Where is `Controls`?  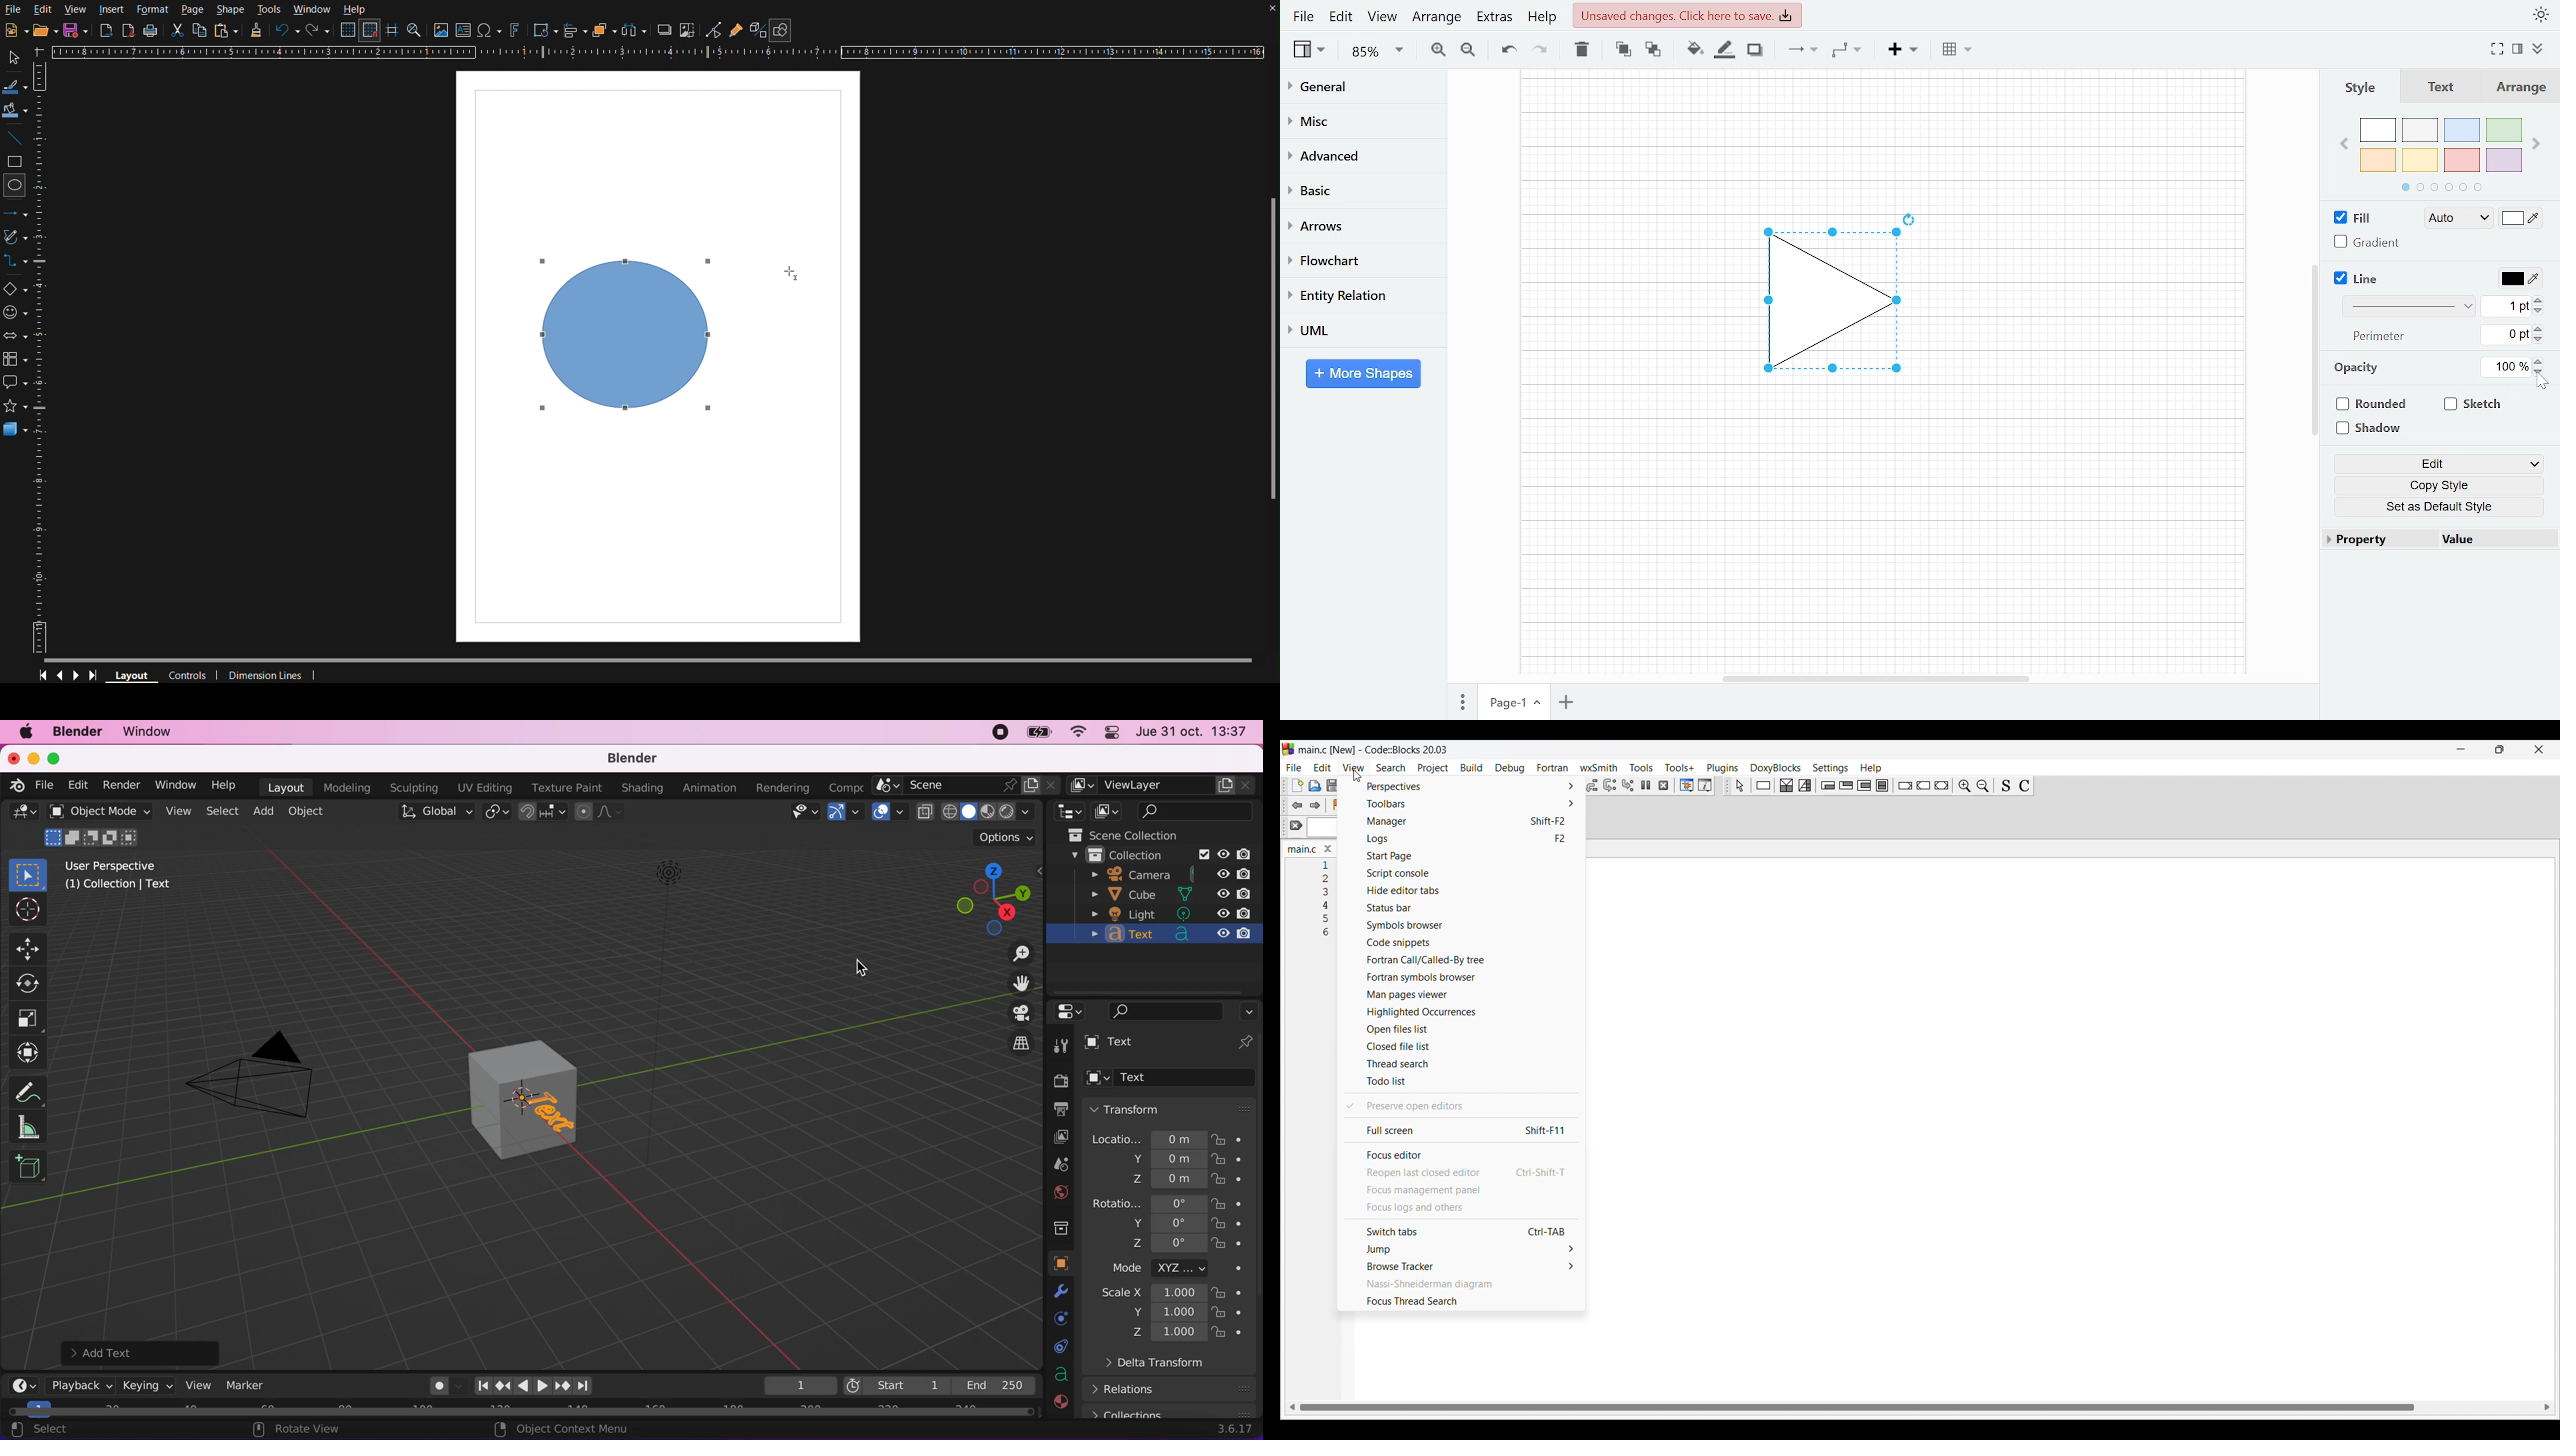
Controls is located at coordinates (69, 674).